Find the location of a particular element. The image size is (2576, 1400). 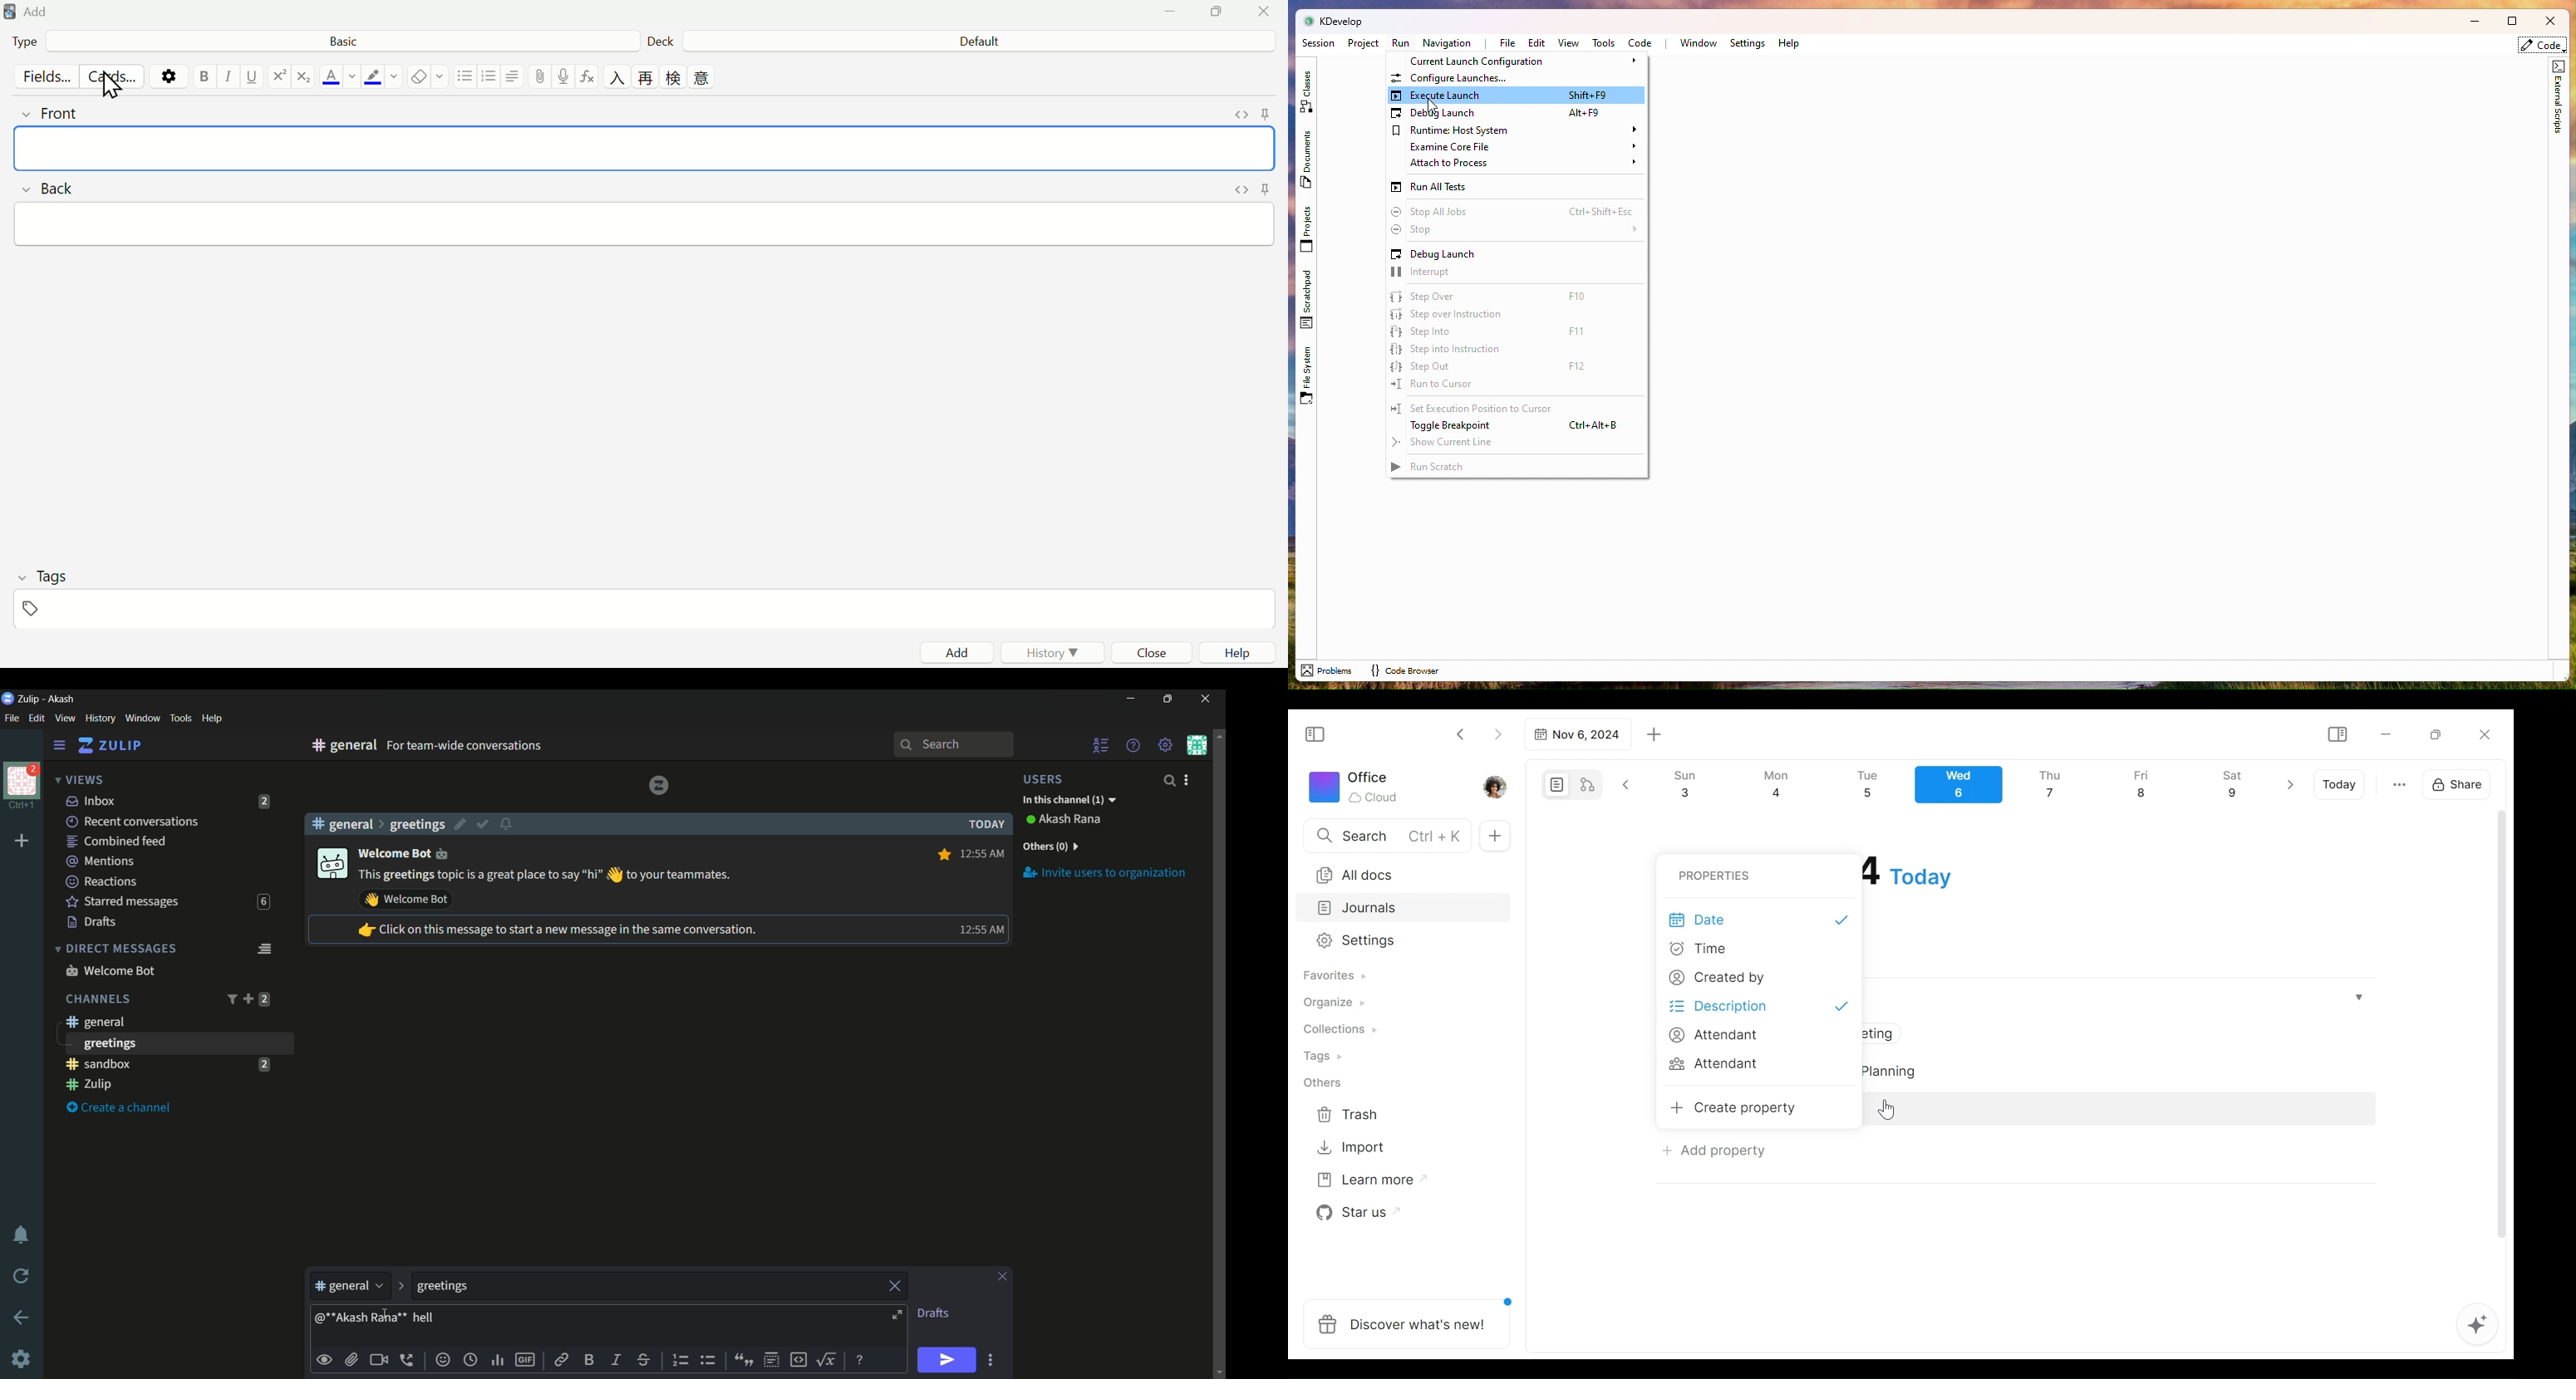

spoiler is located at coordinates (771, 1360).